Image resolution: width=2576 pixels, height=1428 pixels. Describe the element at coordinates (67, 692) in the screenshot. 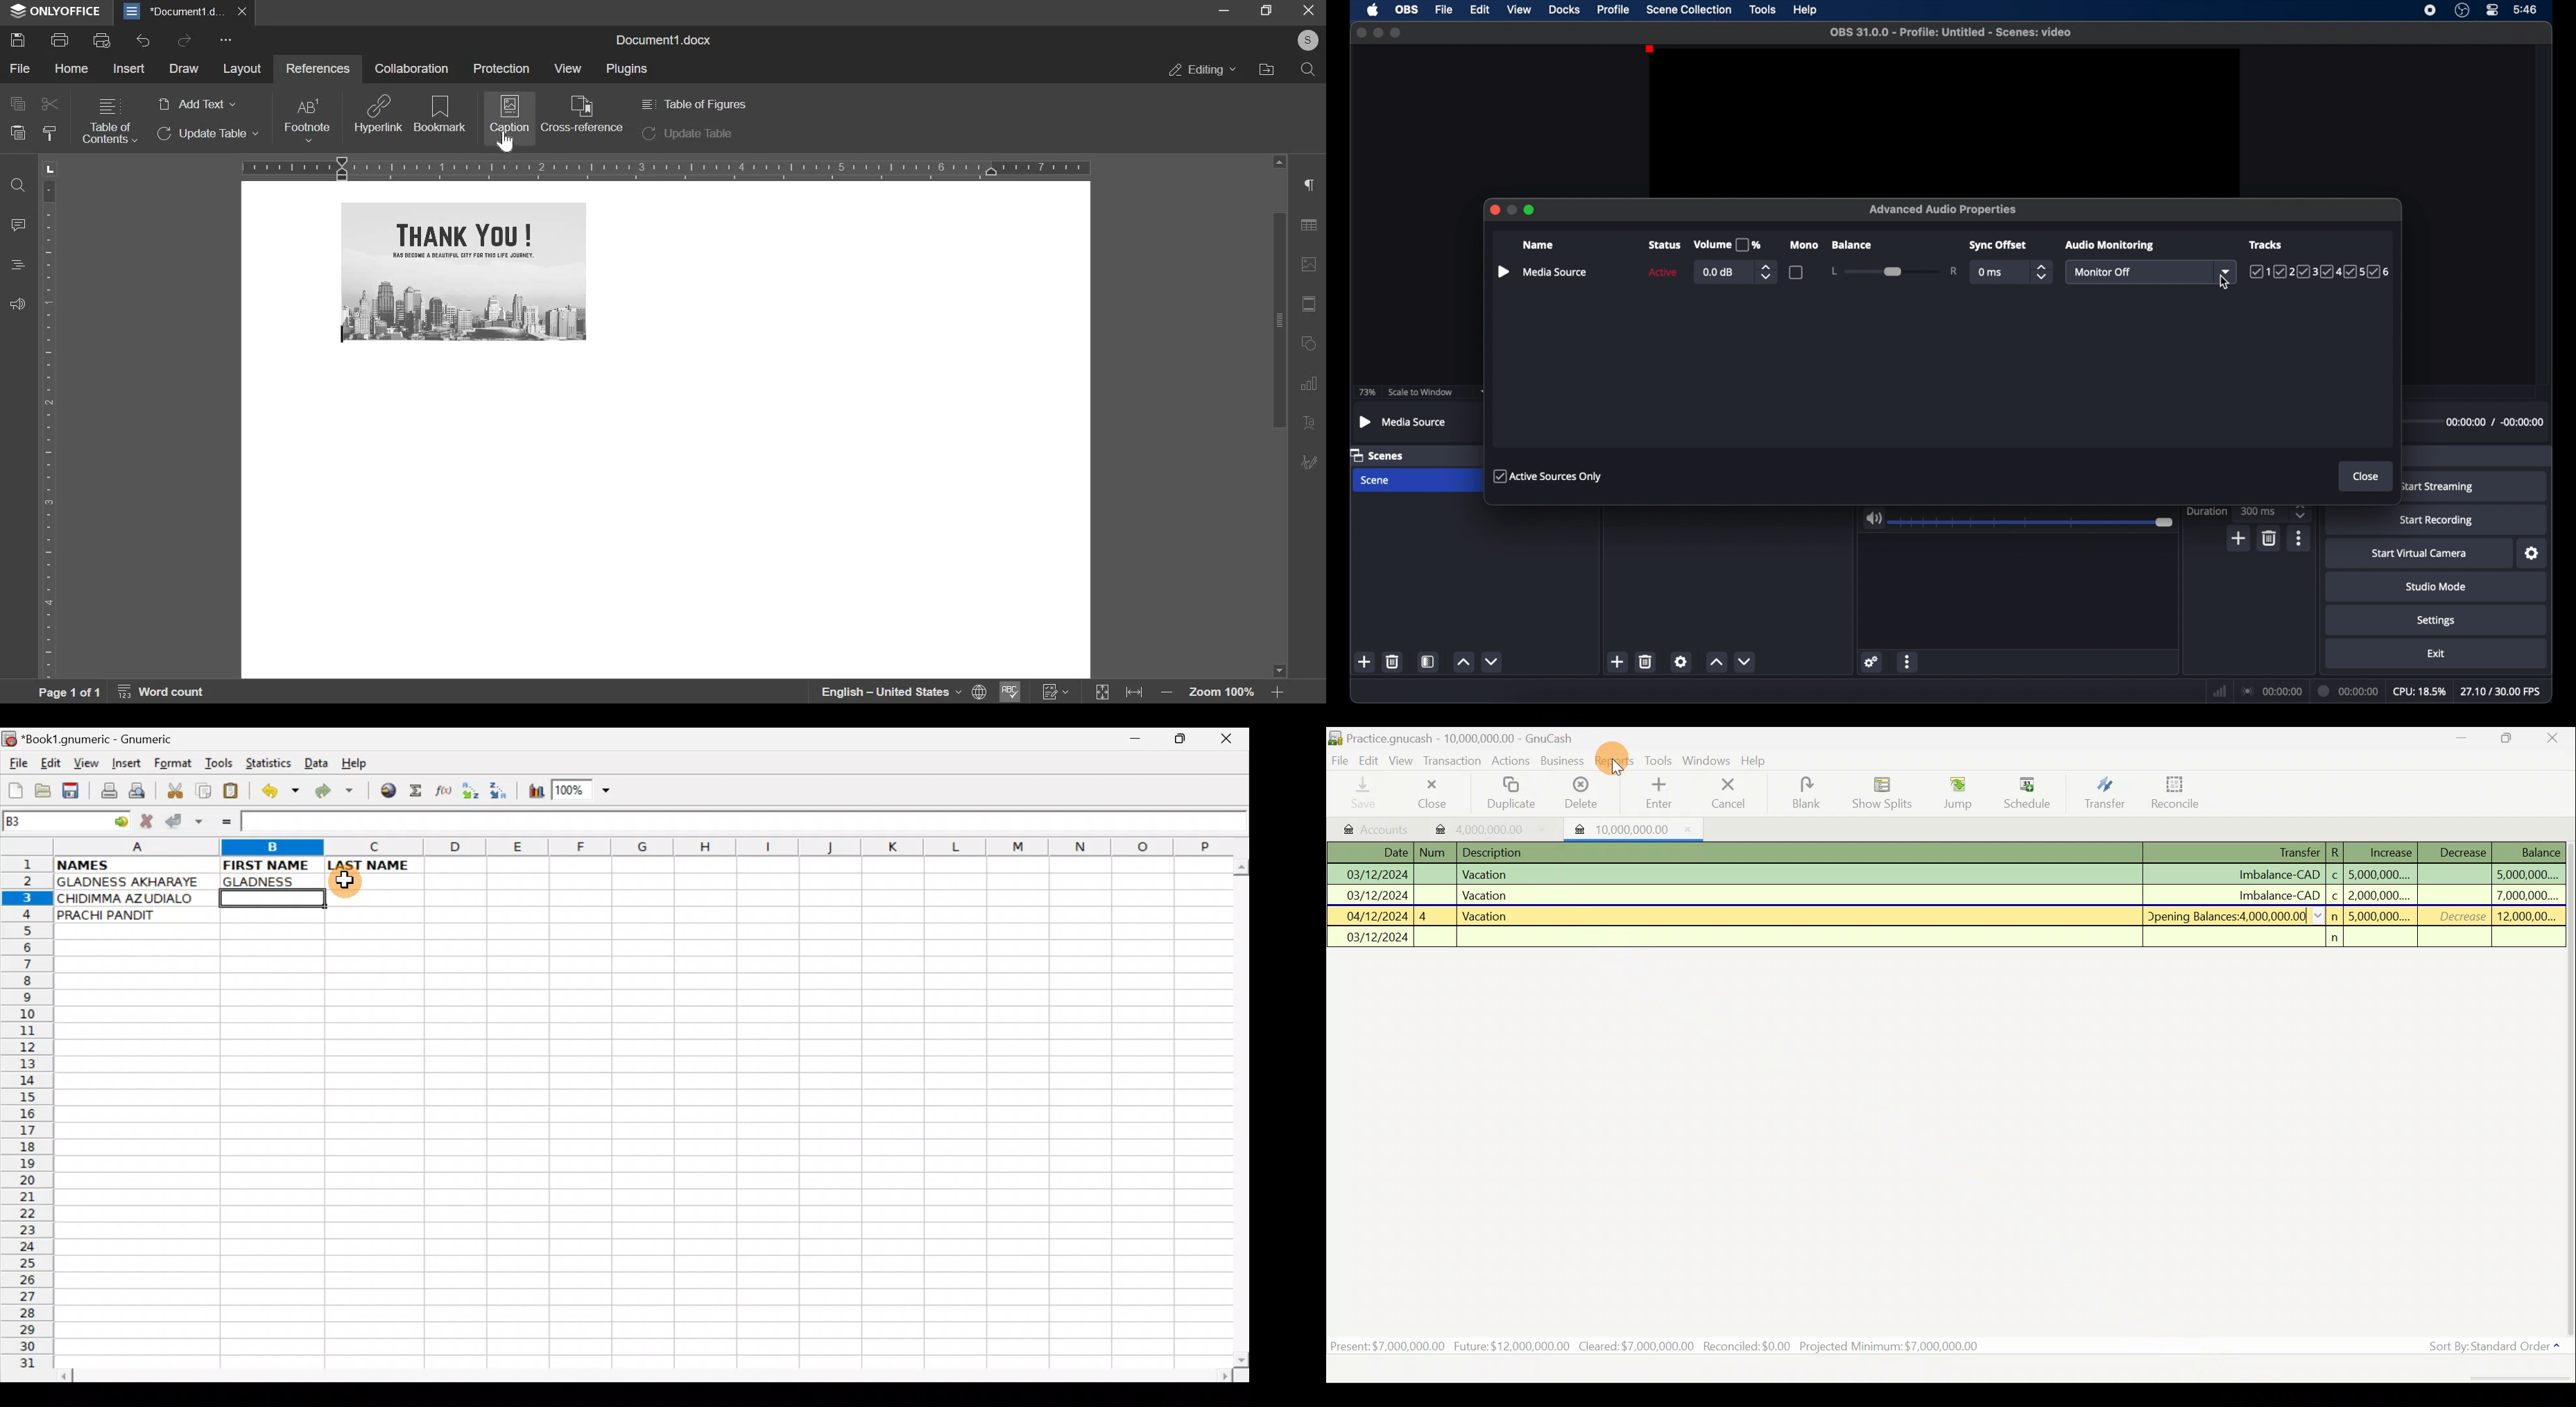

I see `page 1 of 1` at that location.